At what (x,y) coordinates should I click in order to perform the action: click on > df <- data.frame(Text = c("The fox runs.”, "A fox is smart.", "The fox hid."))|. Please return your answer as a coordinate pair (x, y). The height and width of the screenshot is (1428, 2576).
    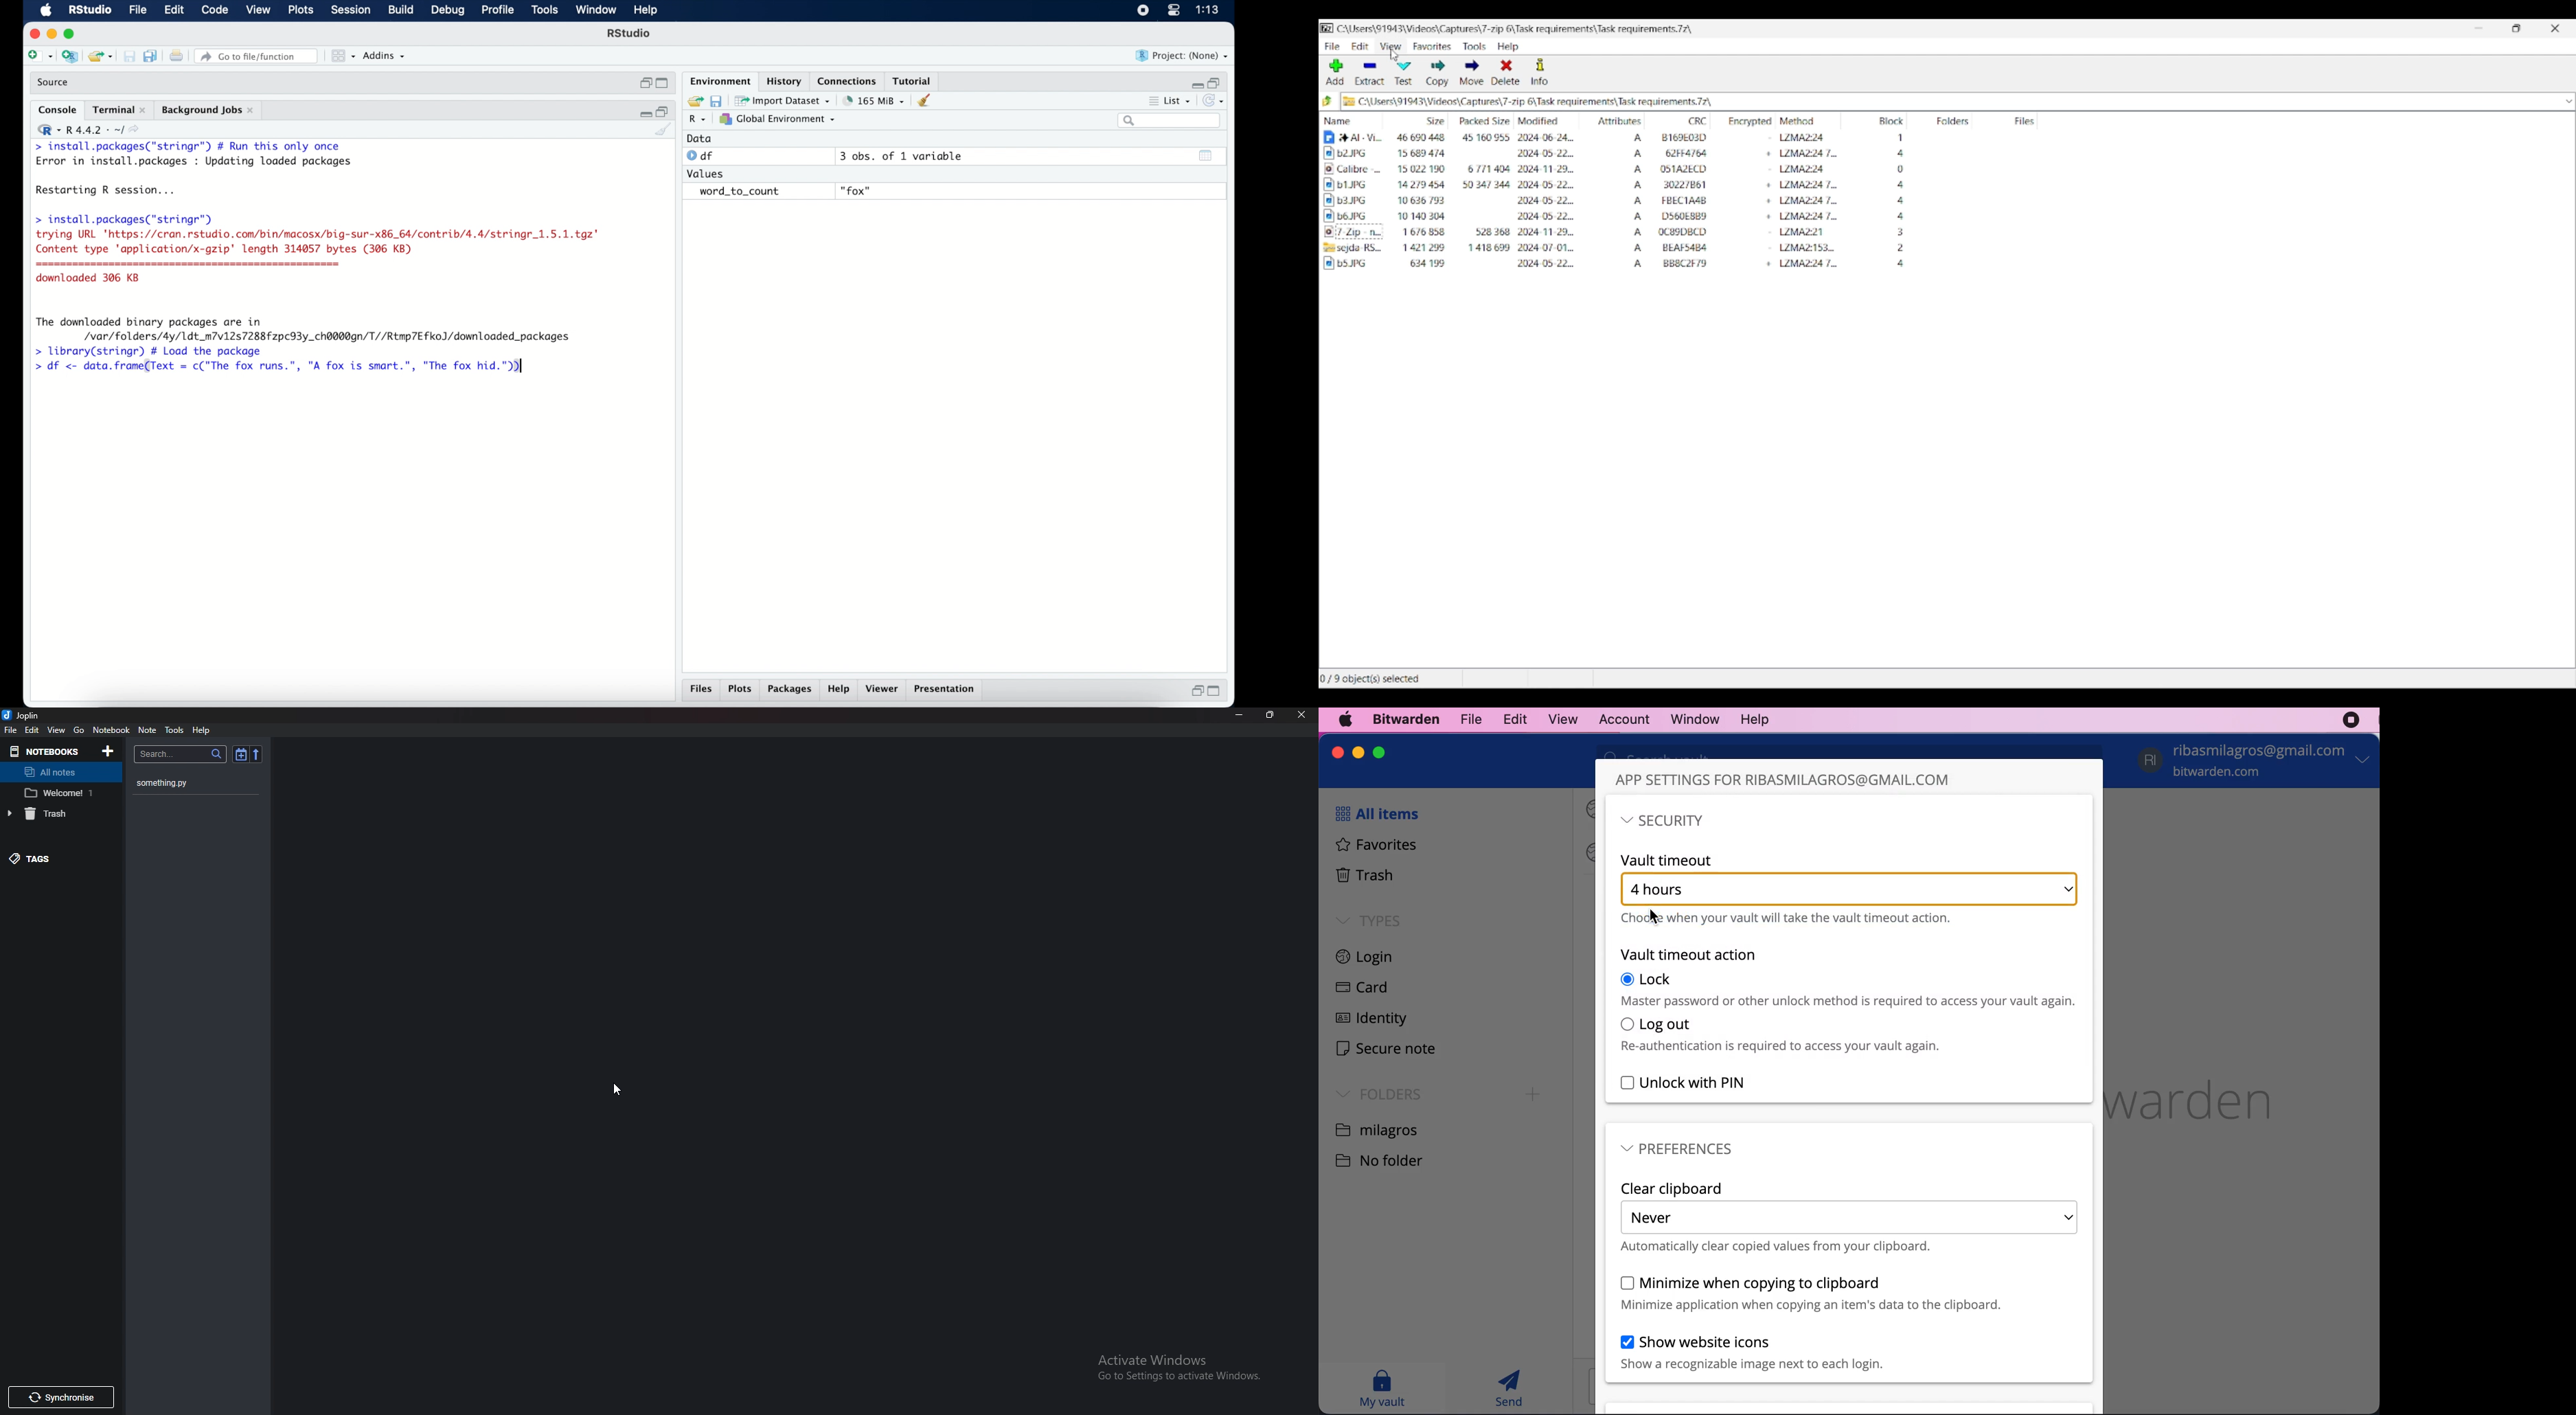
    Looking at the image, I should click on (286, 367).